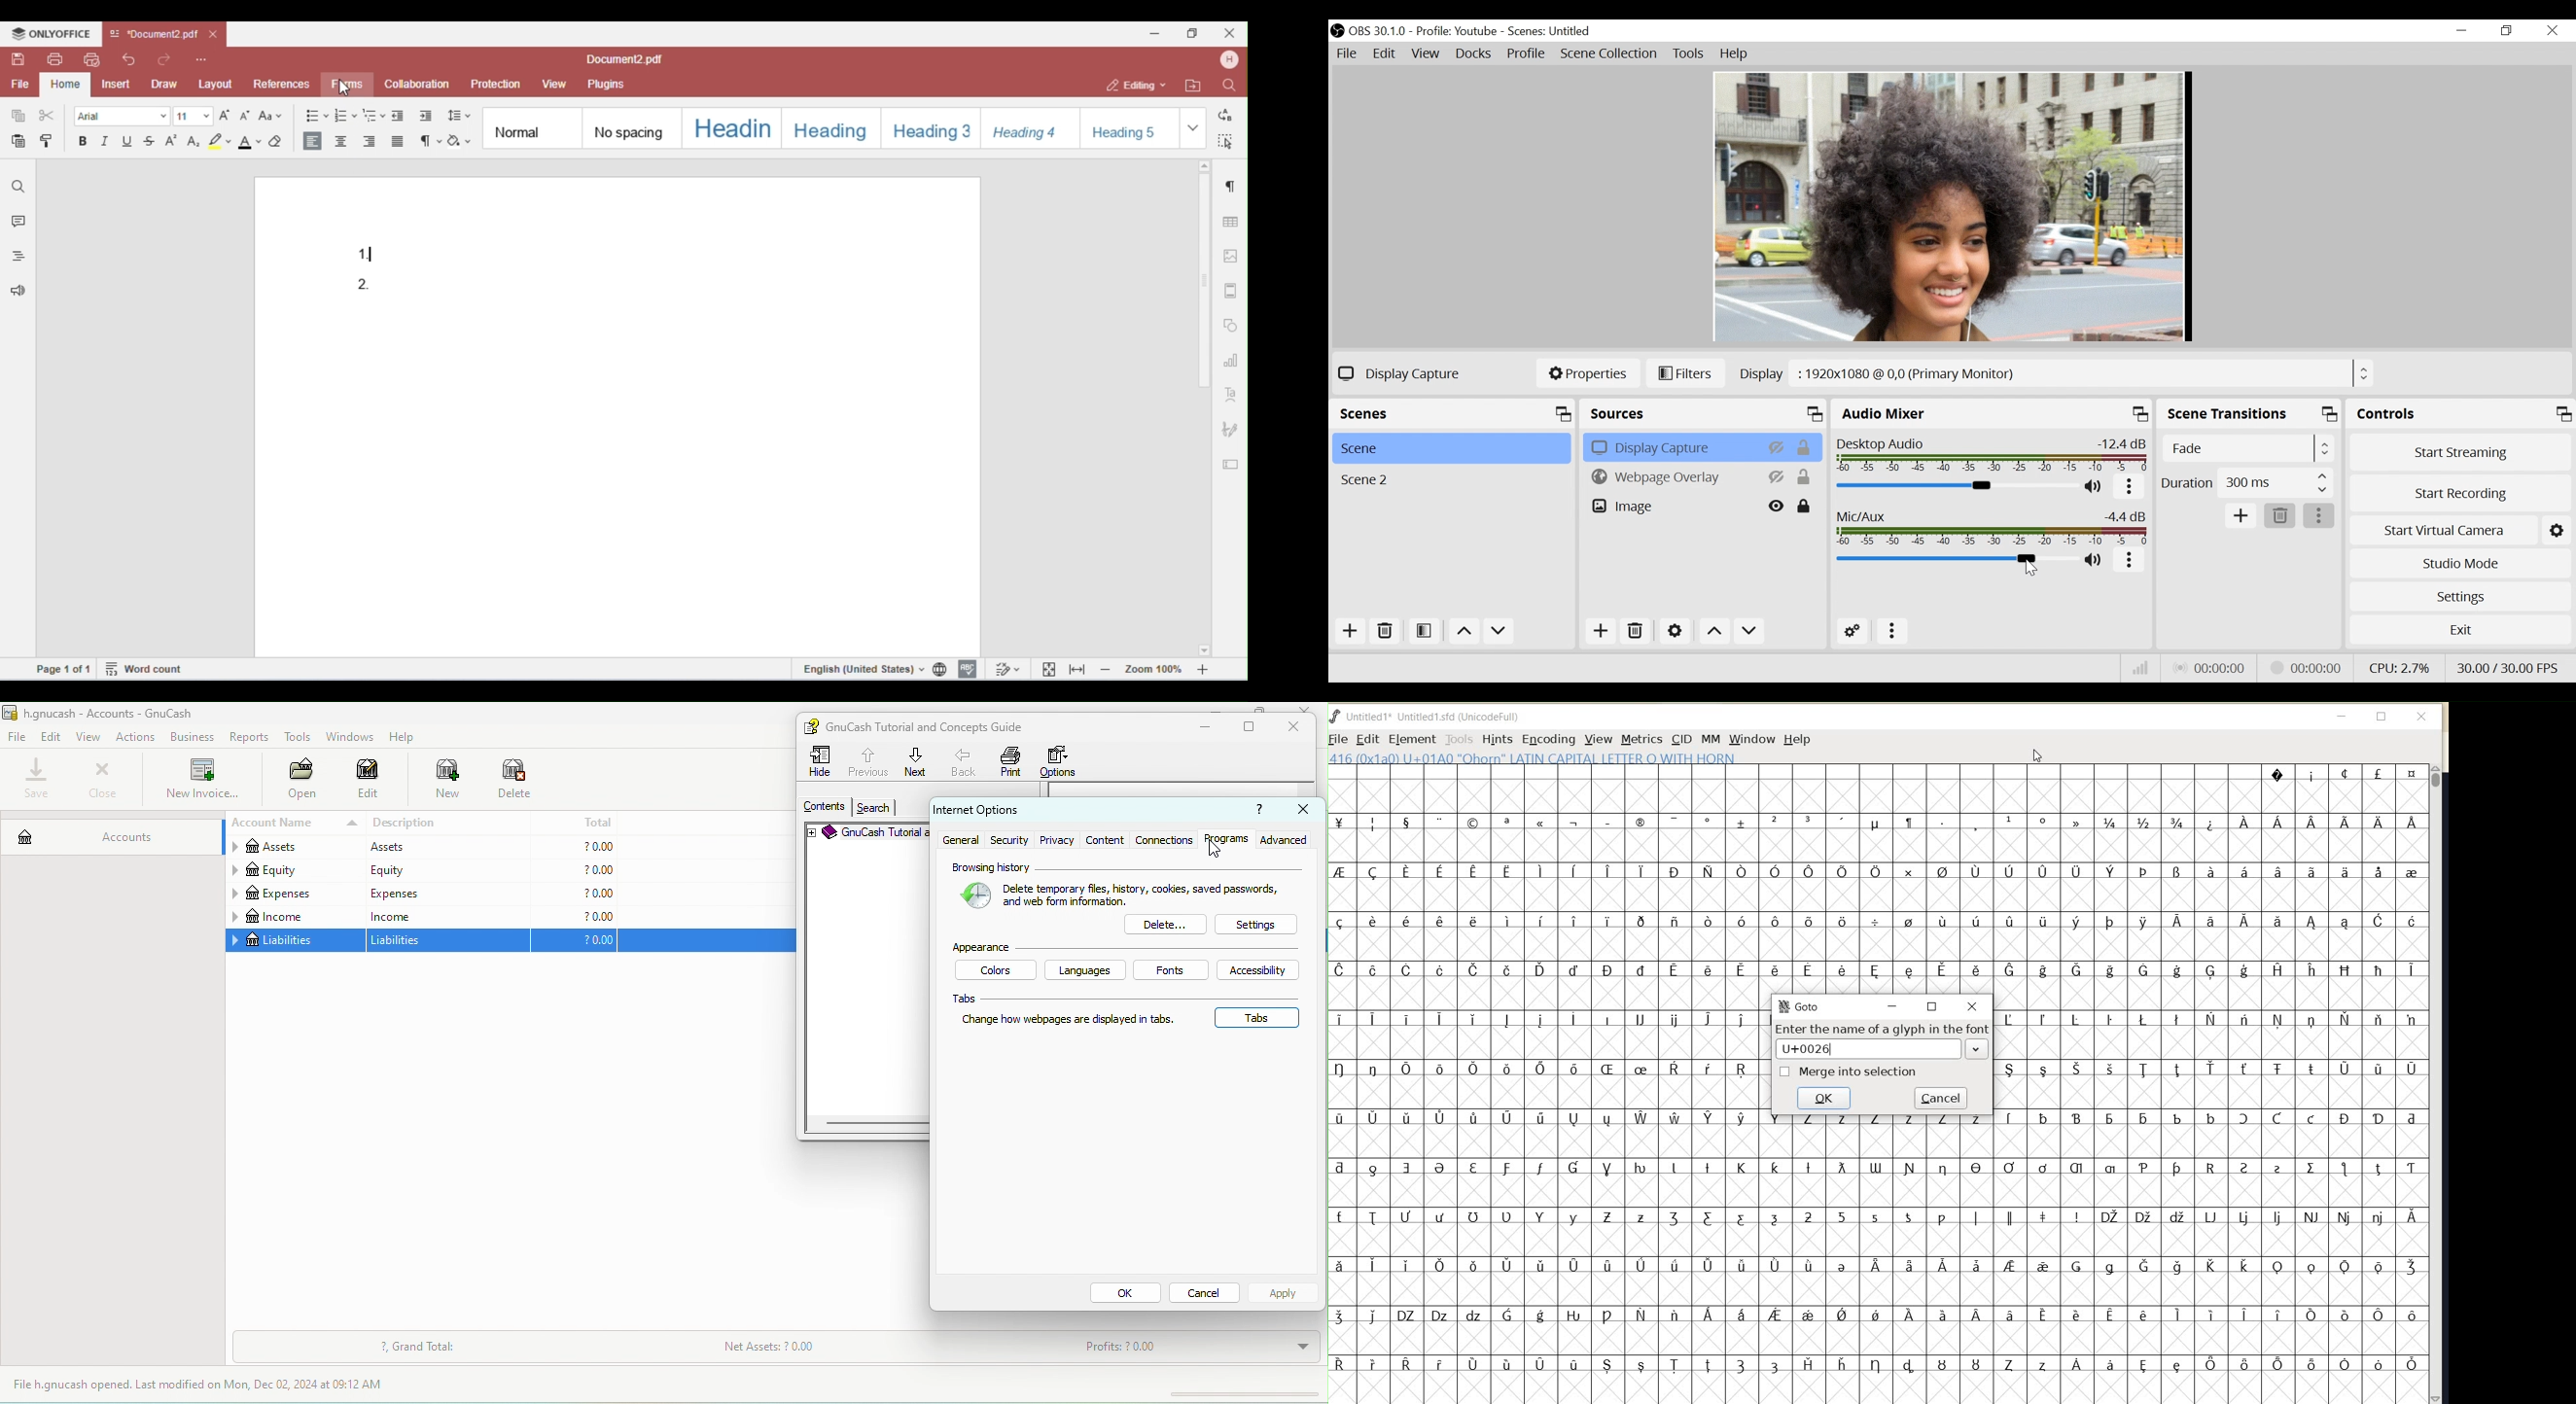 The image size is (2576, 1428). I want to click on Display Capture Source, so click(1673, 448).